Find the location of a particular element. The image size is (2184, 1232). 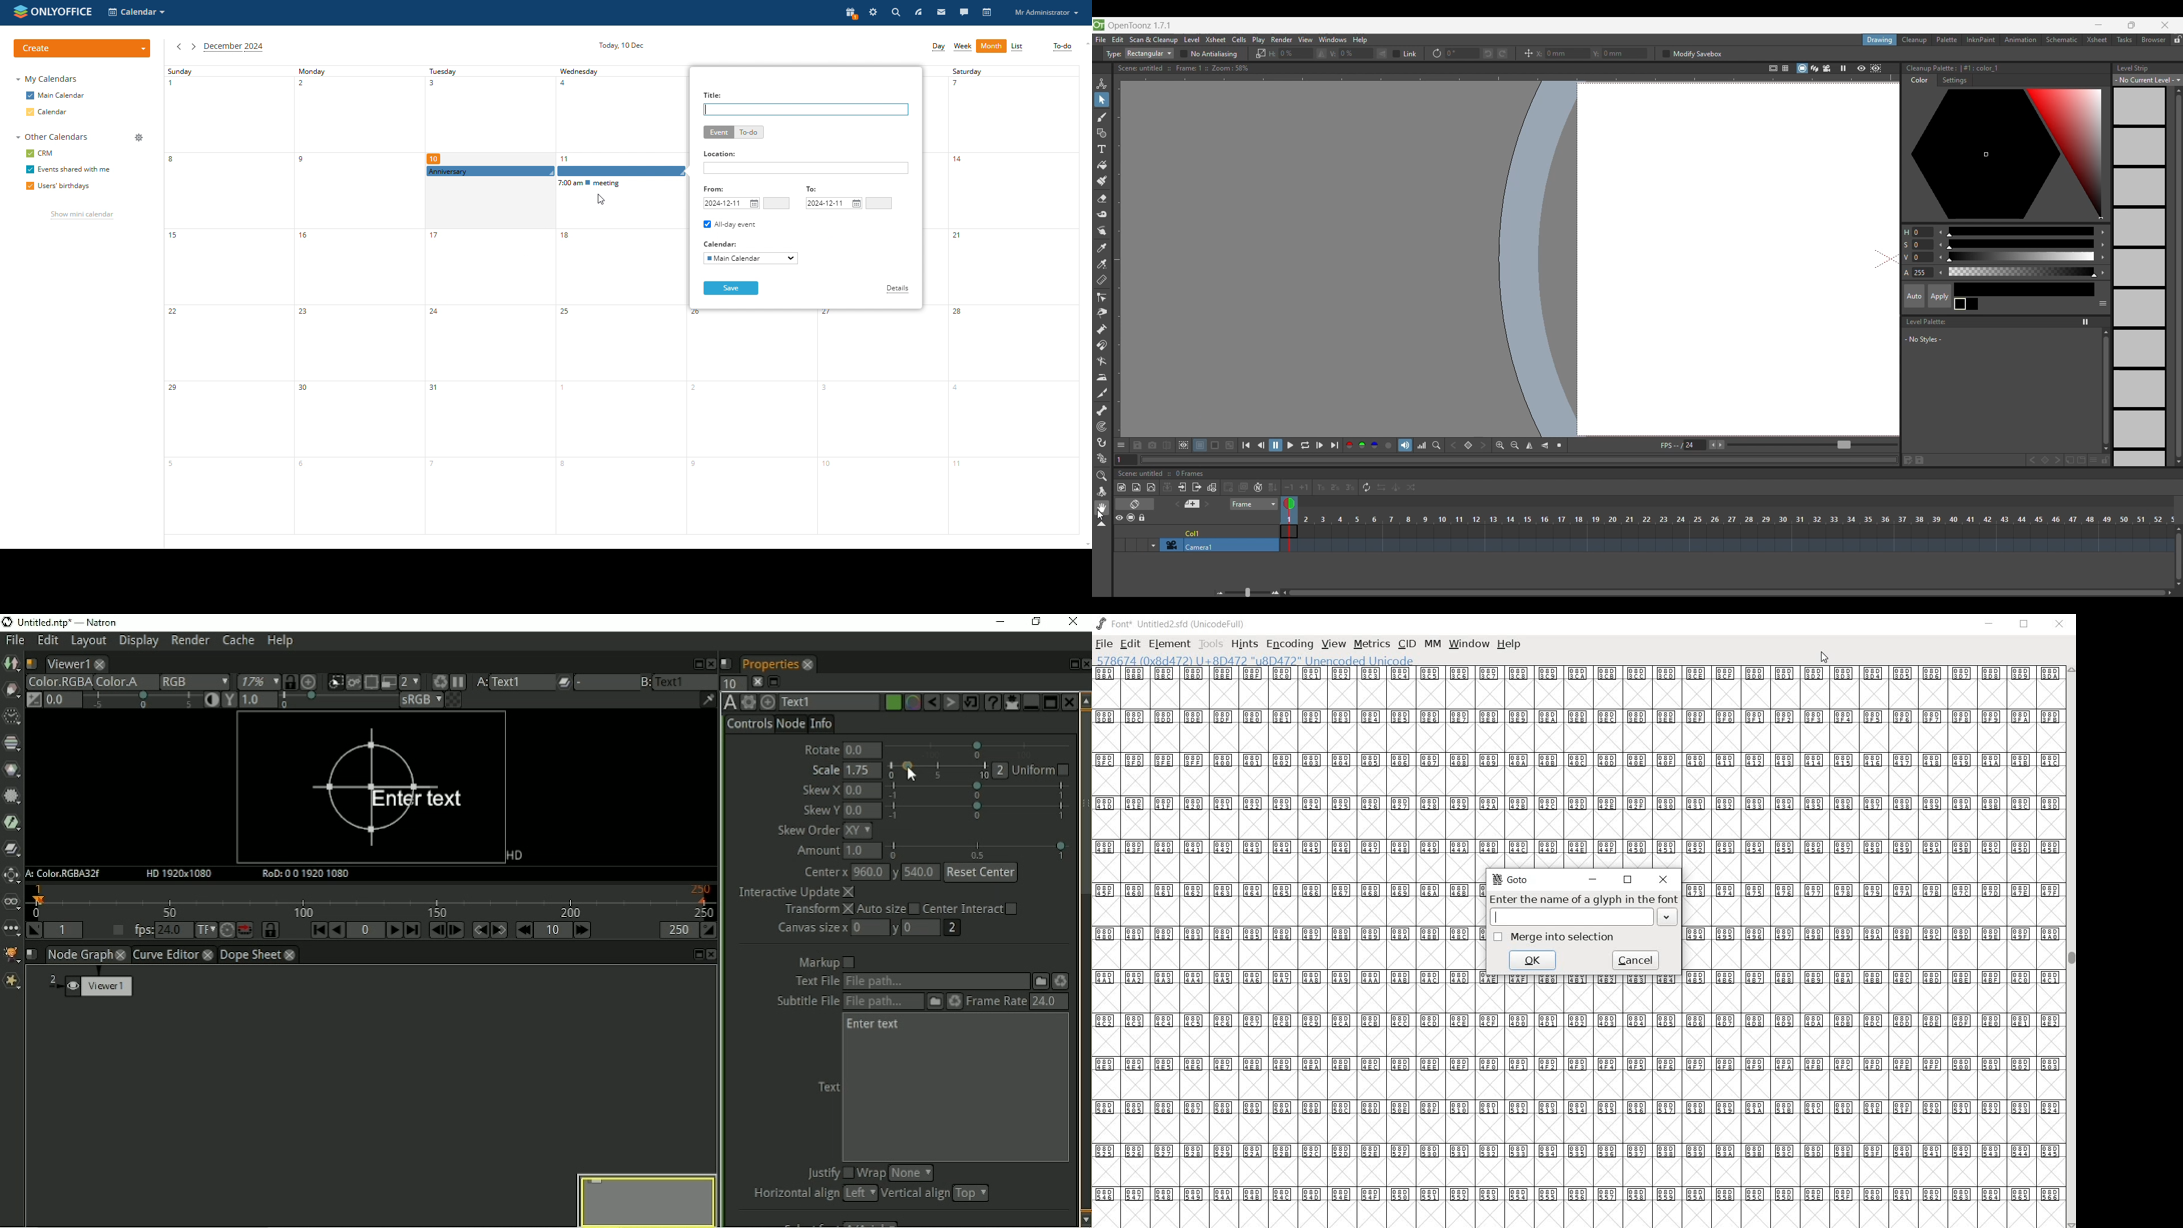

close is located at coordinates (1826, 658).